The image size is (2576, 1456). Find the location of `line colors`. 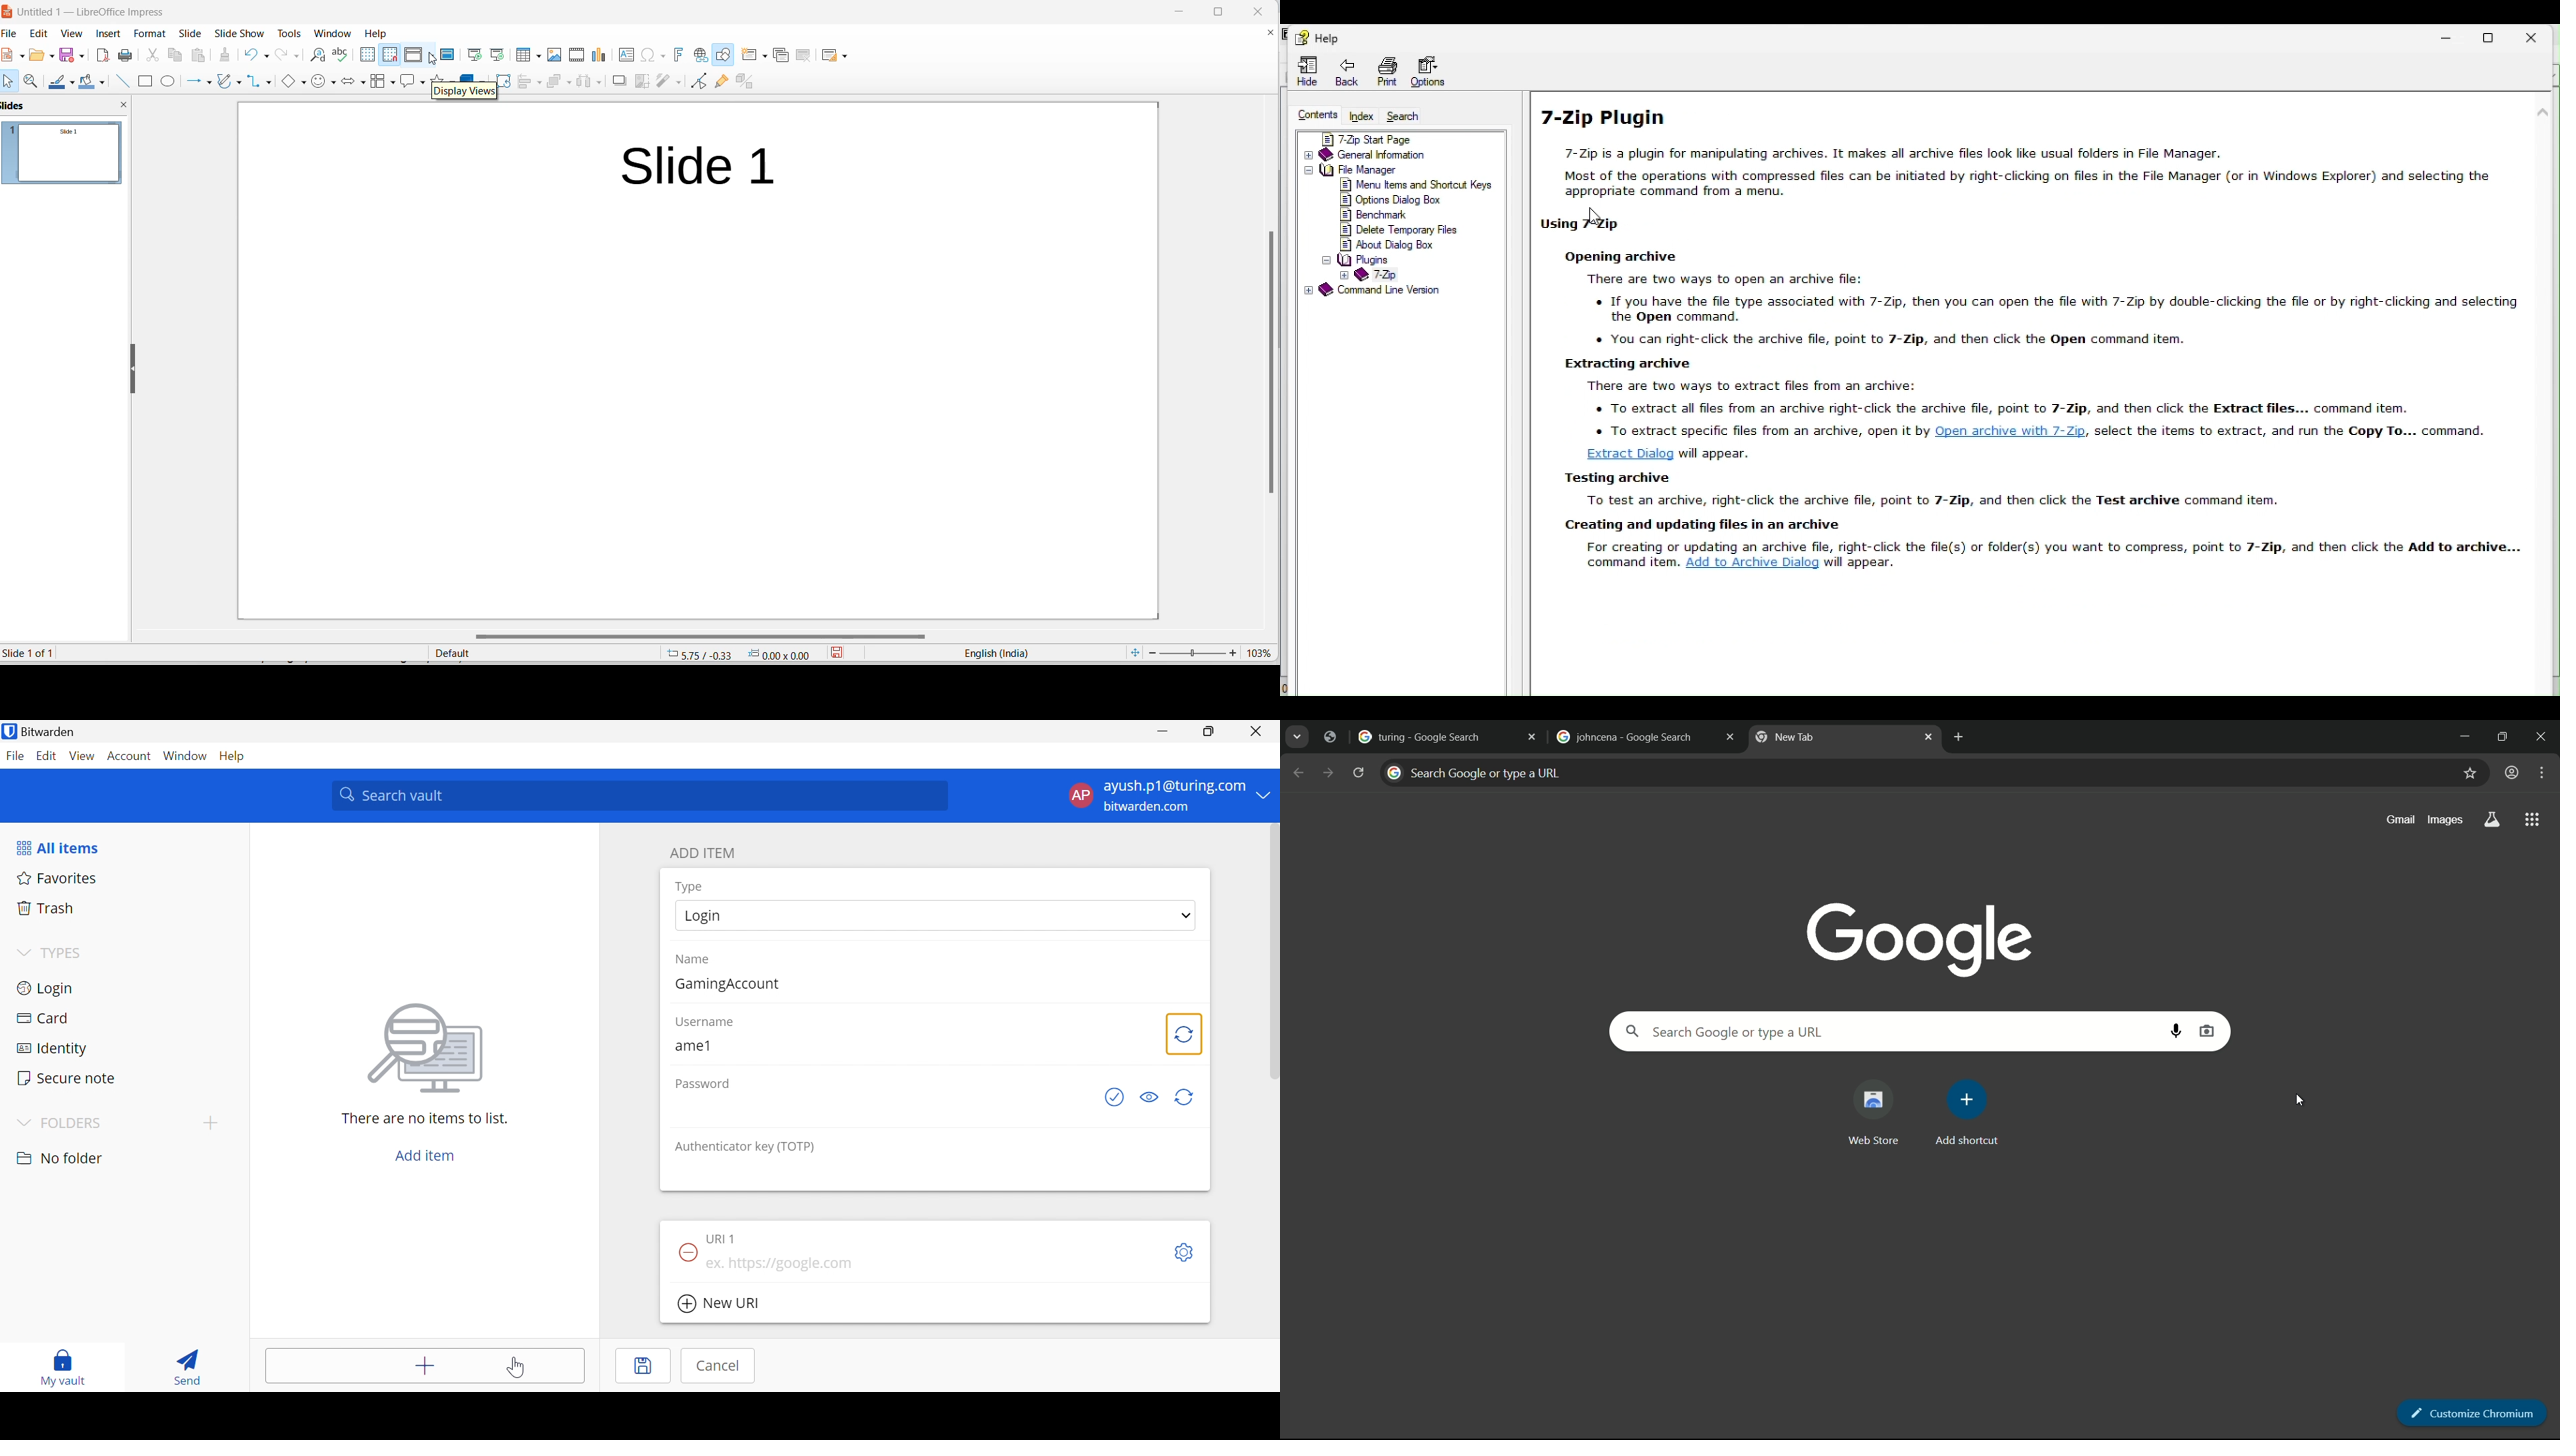

line colors is located at coordinates (58, 83).